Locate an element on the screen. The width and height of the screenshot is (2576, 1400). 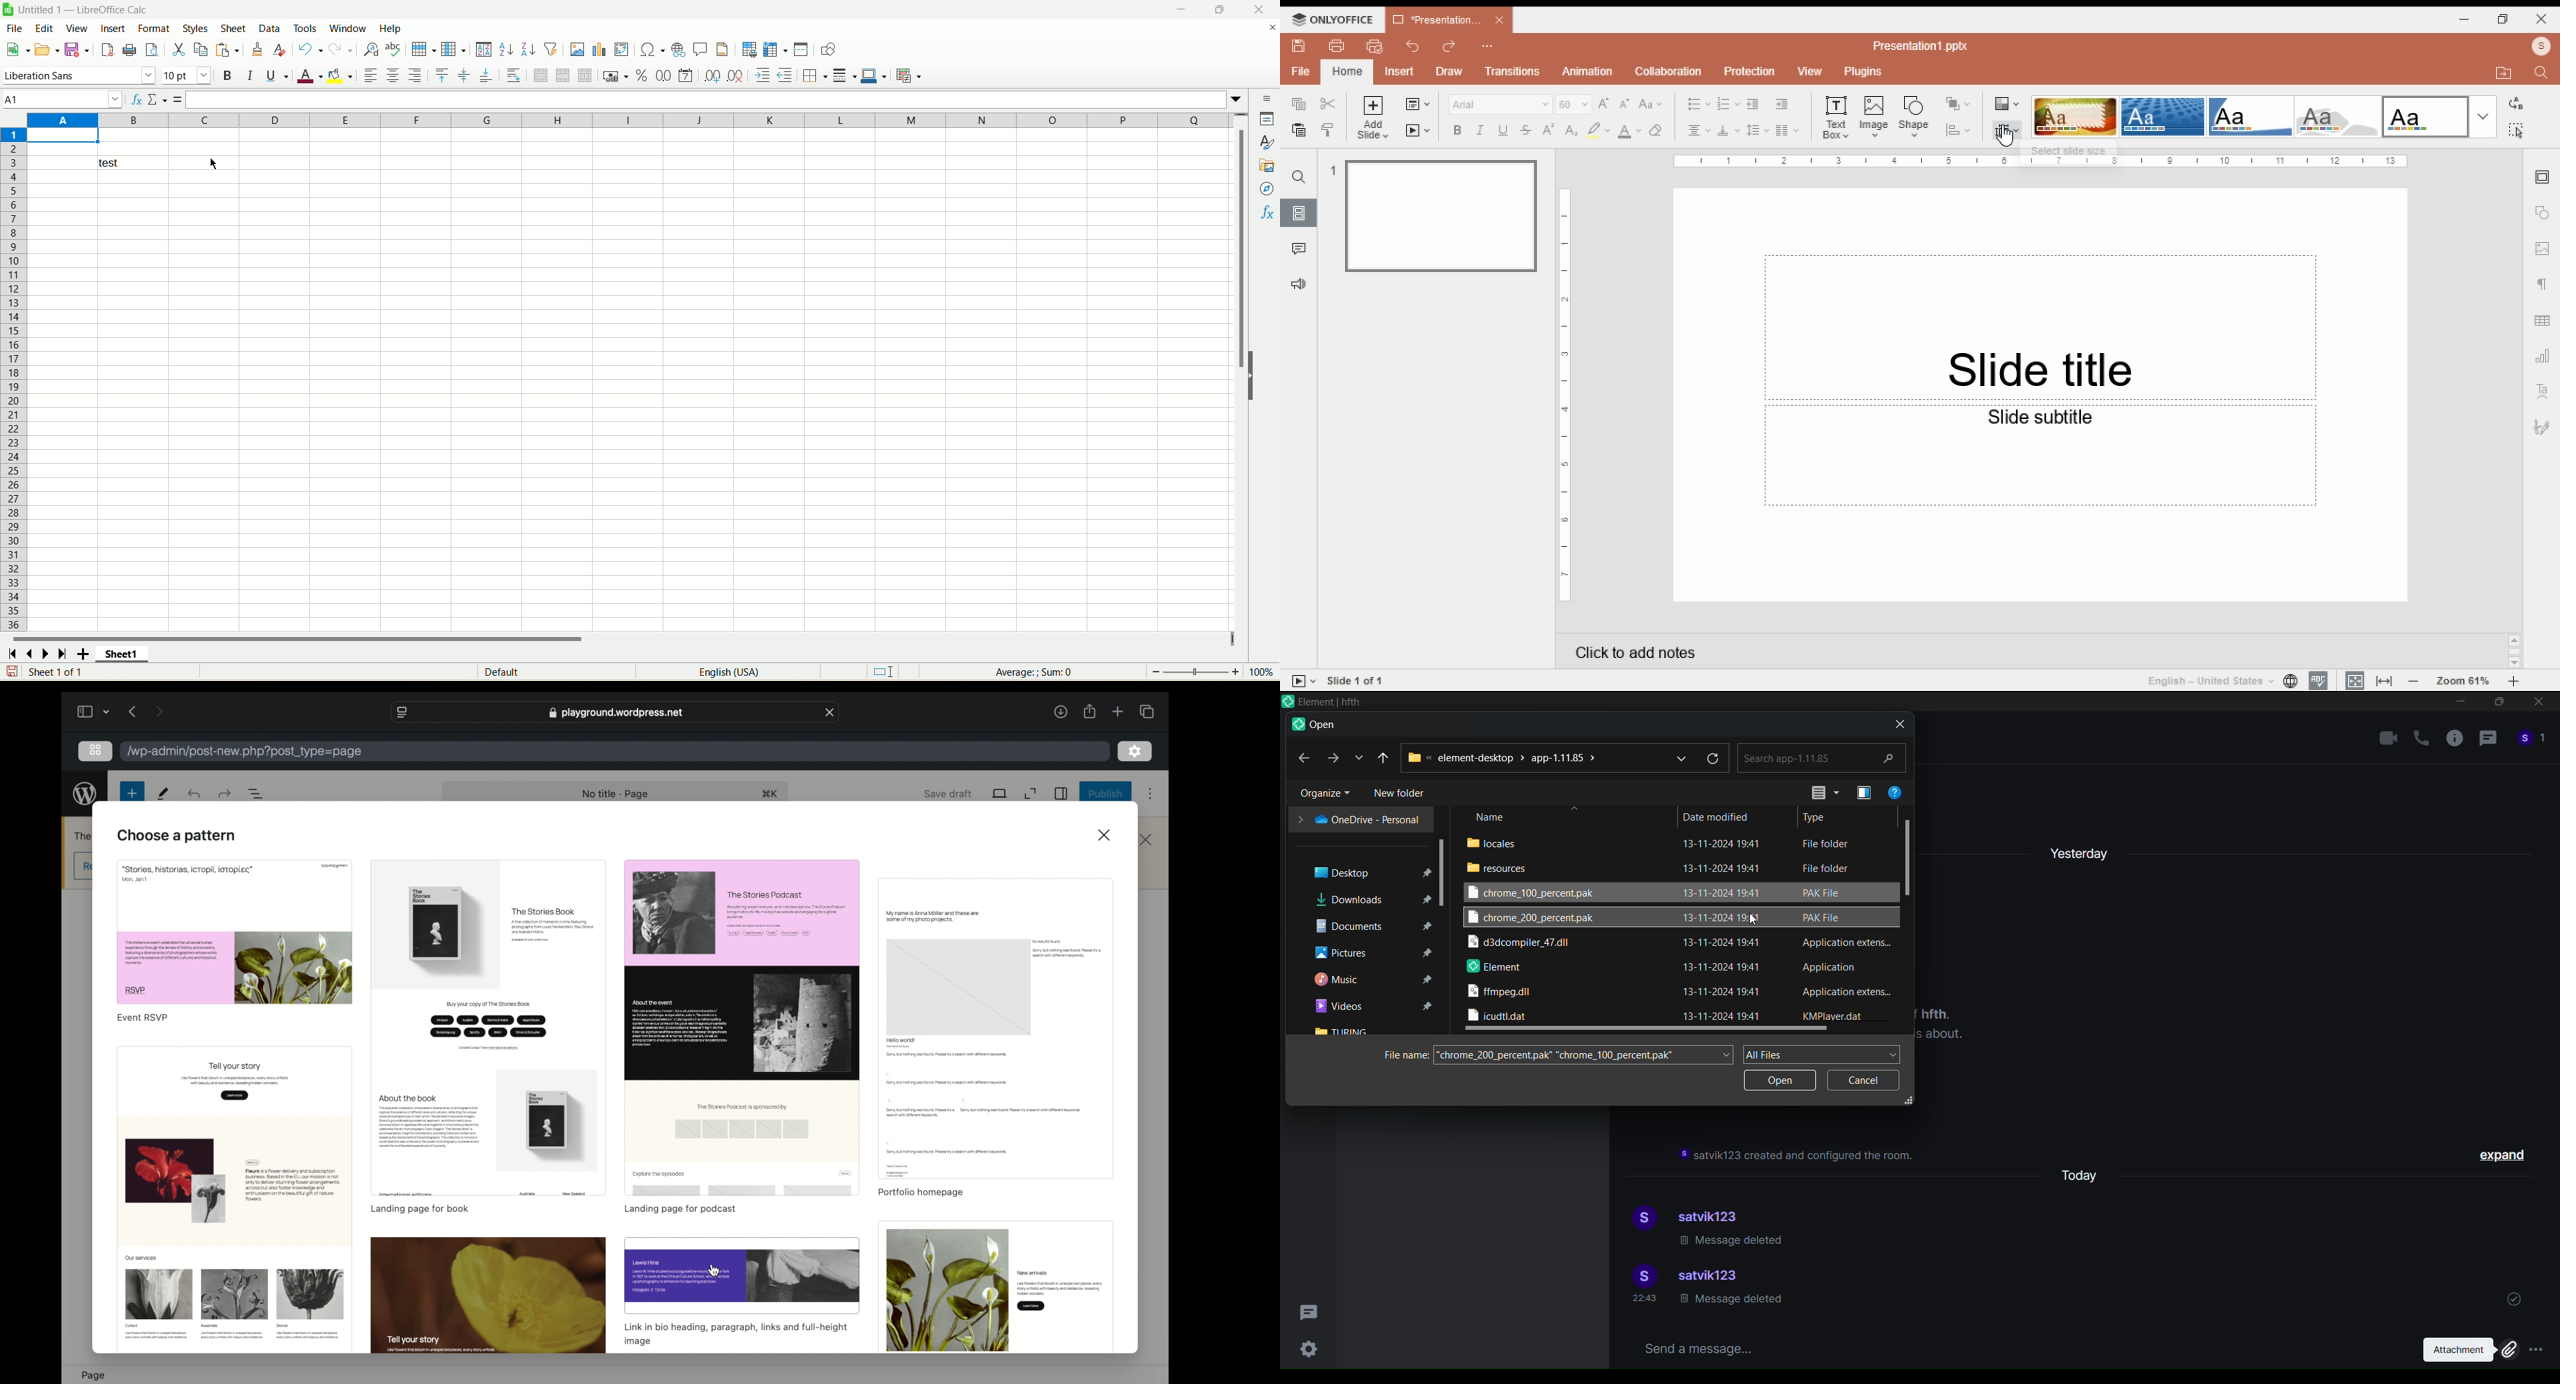
preview is located at coordinates (235, 932).